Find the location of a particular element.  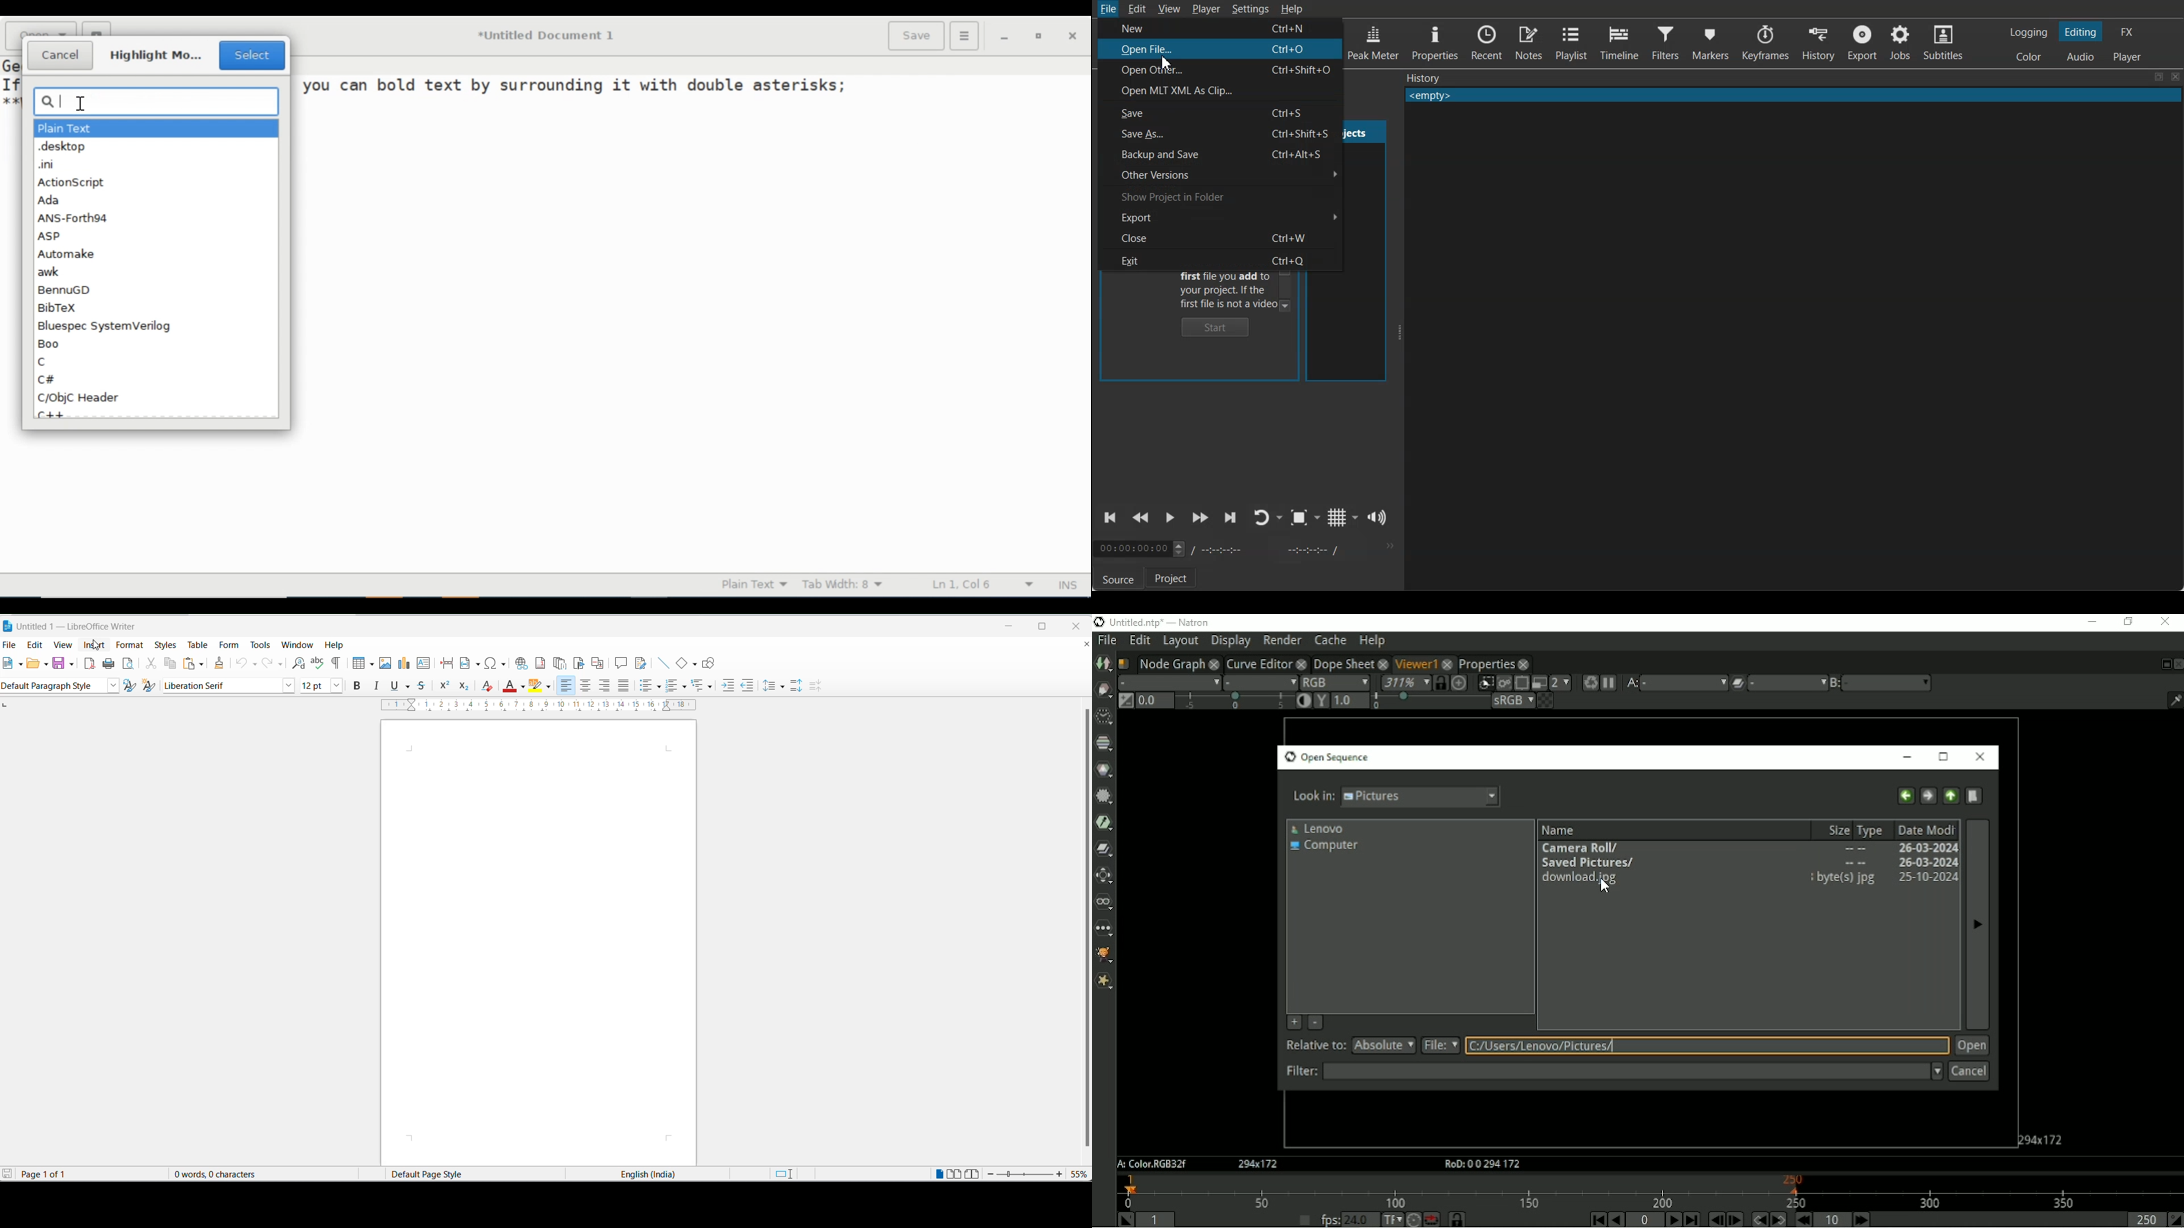

Notes is located at coordinates (1529, 42).